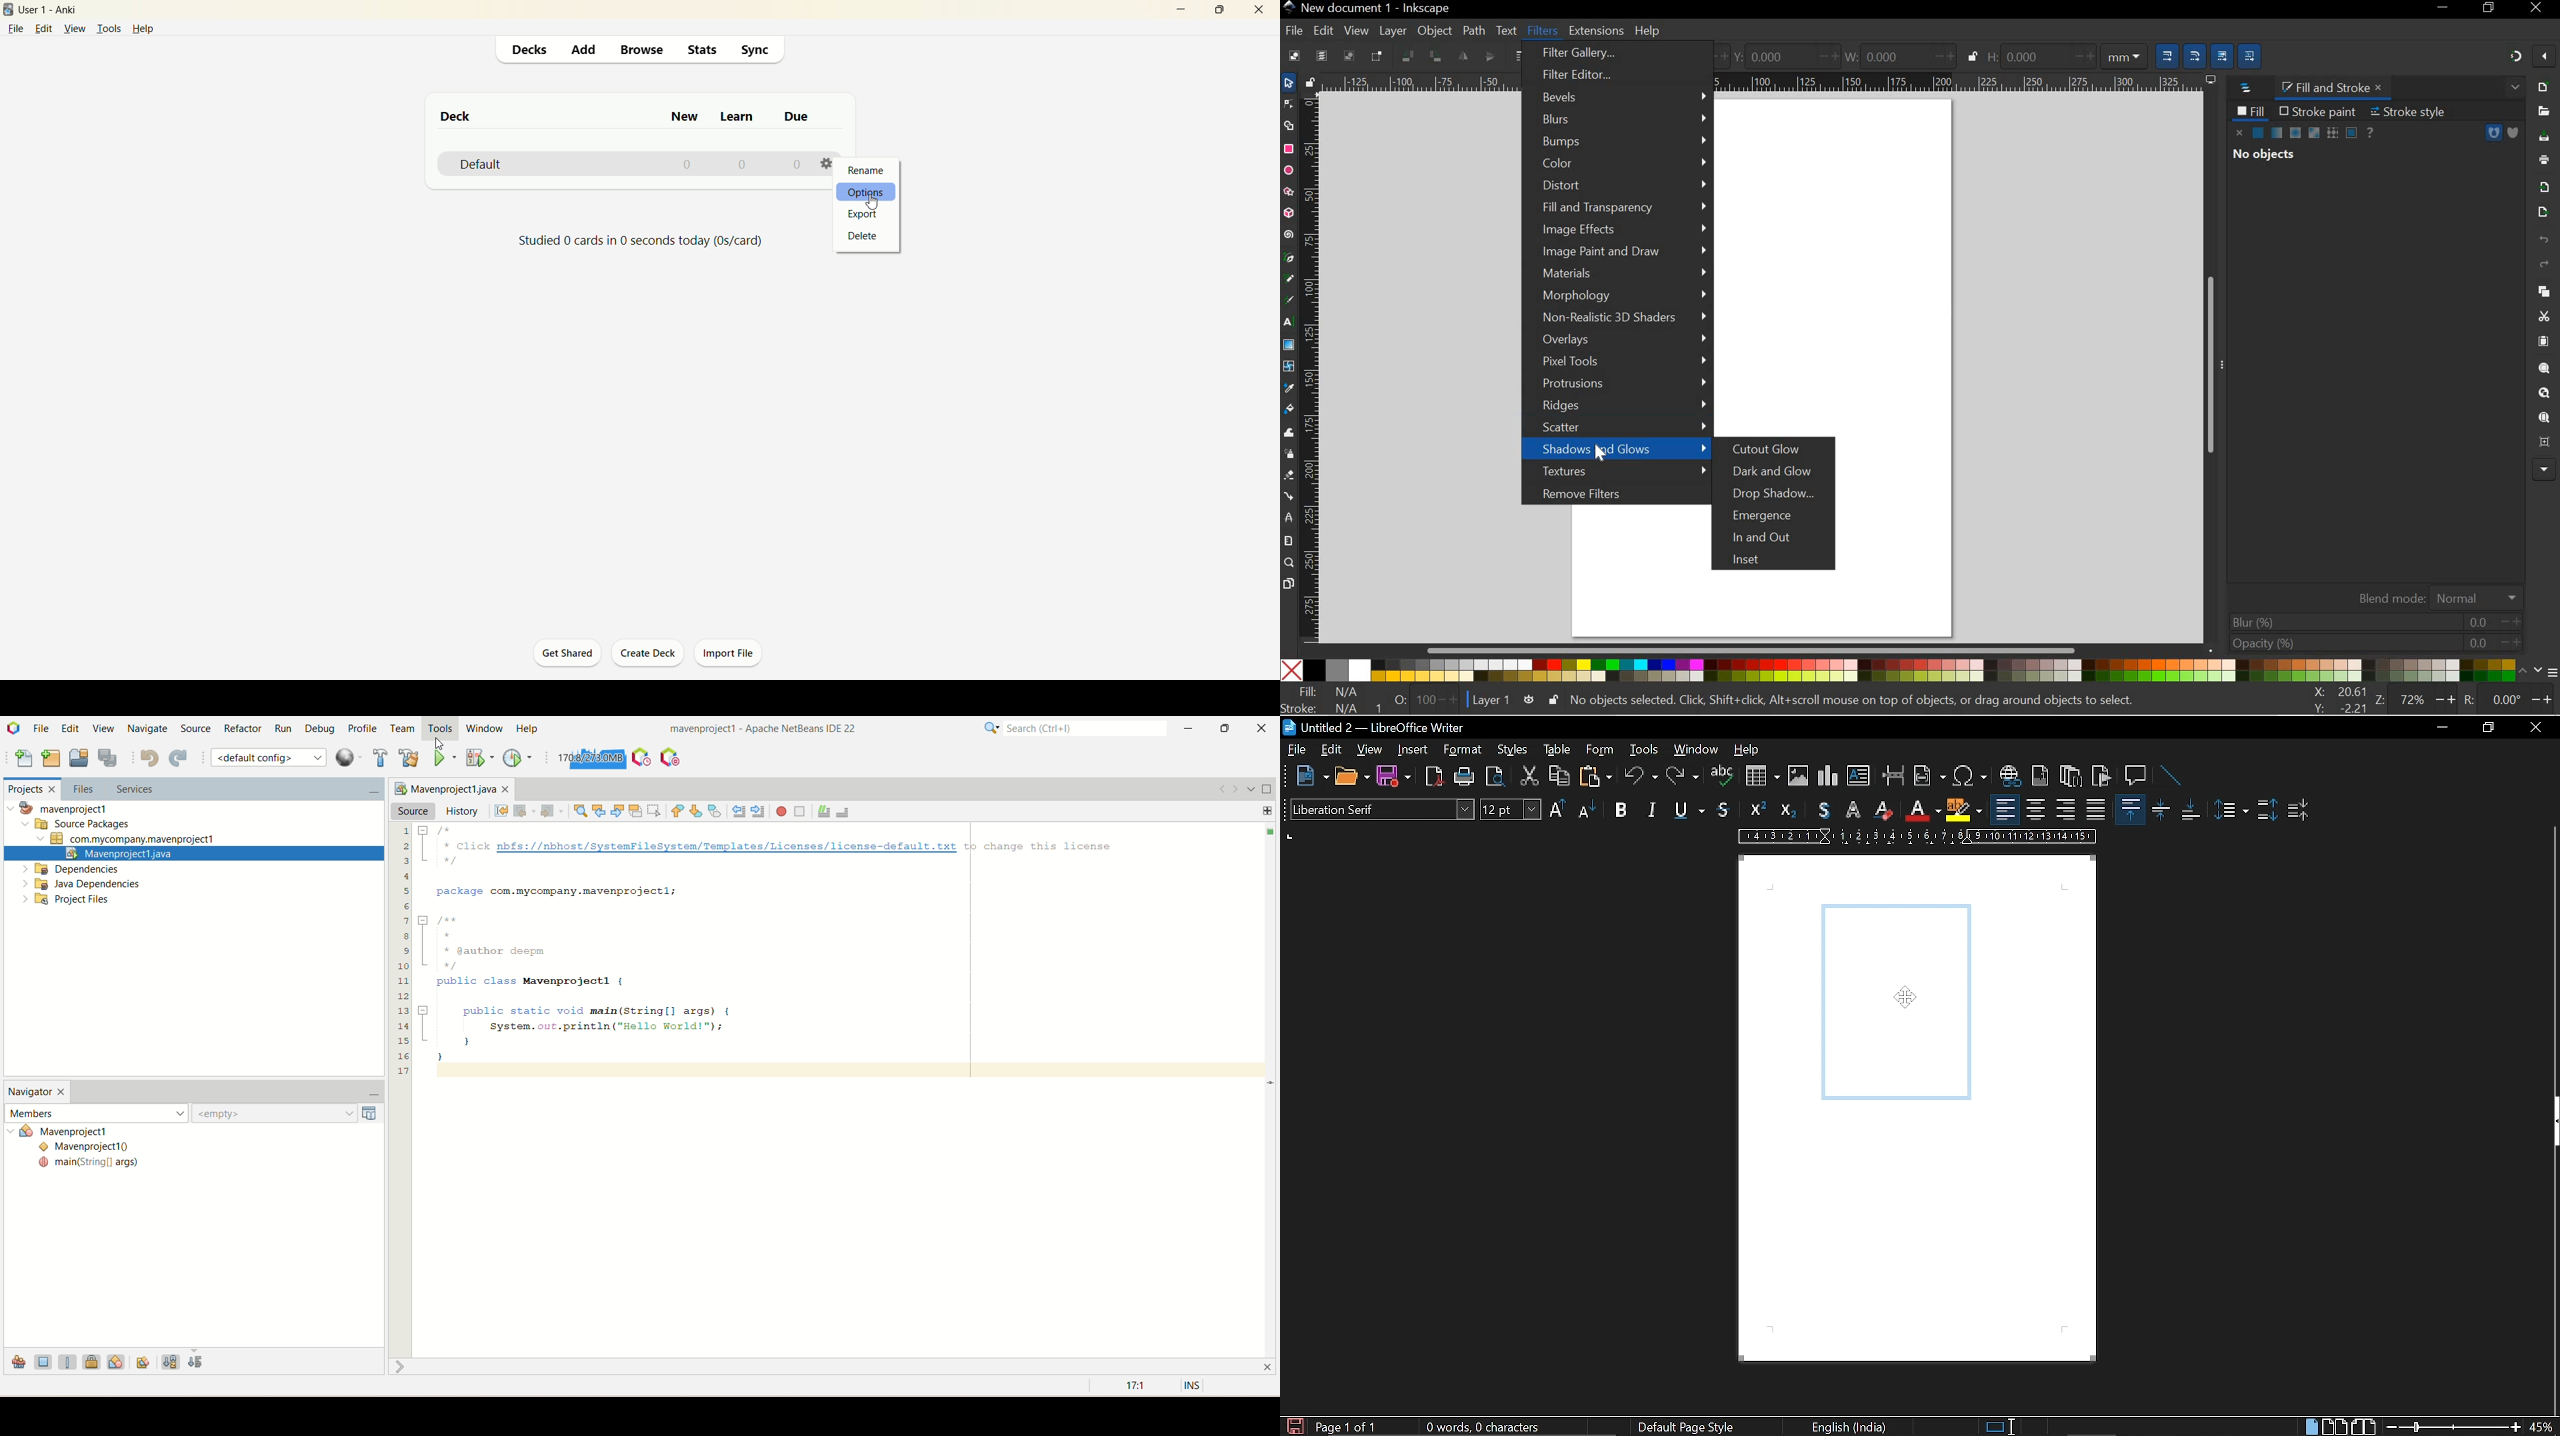 The width and height of the screenshot is (2576, 1456). What do you see at coordinates (689, 165) in the screenshot?
I see `0` at bounding box center [689, 165].